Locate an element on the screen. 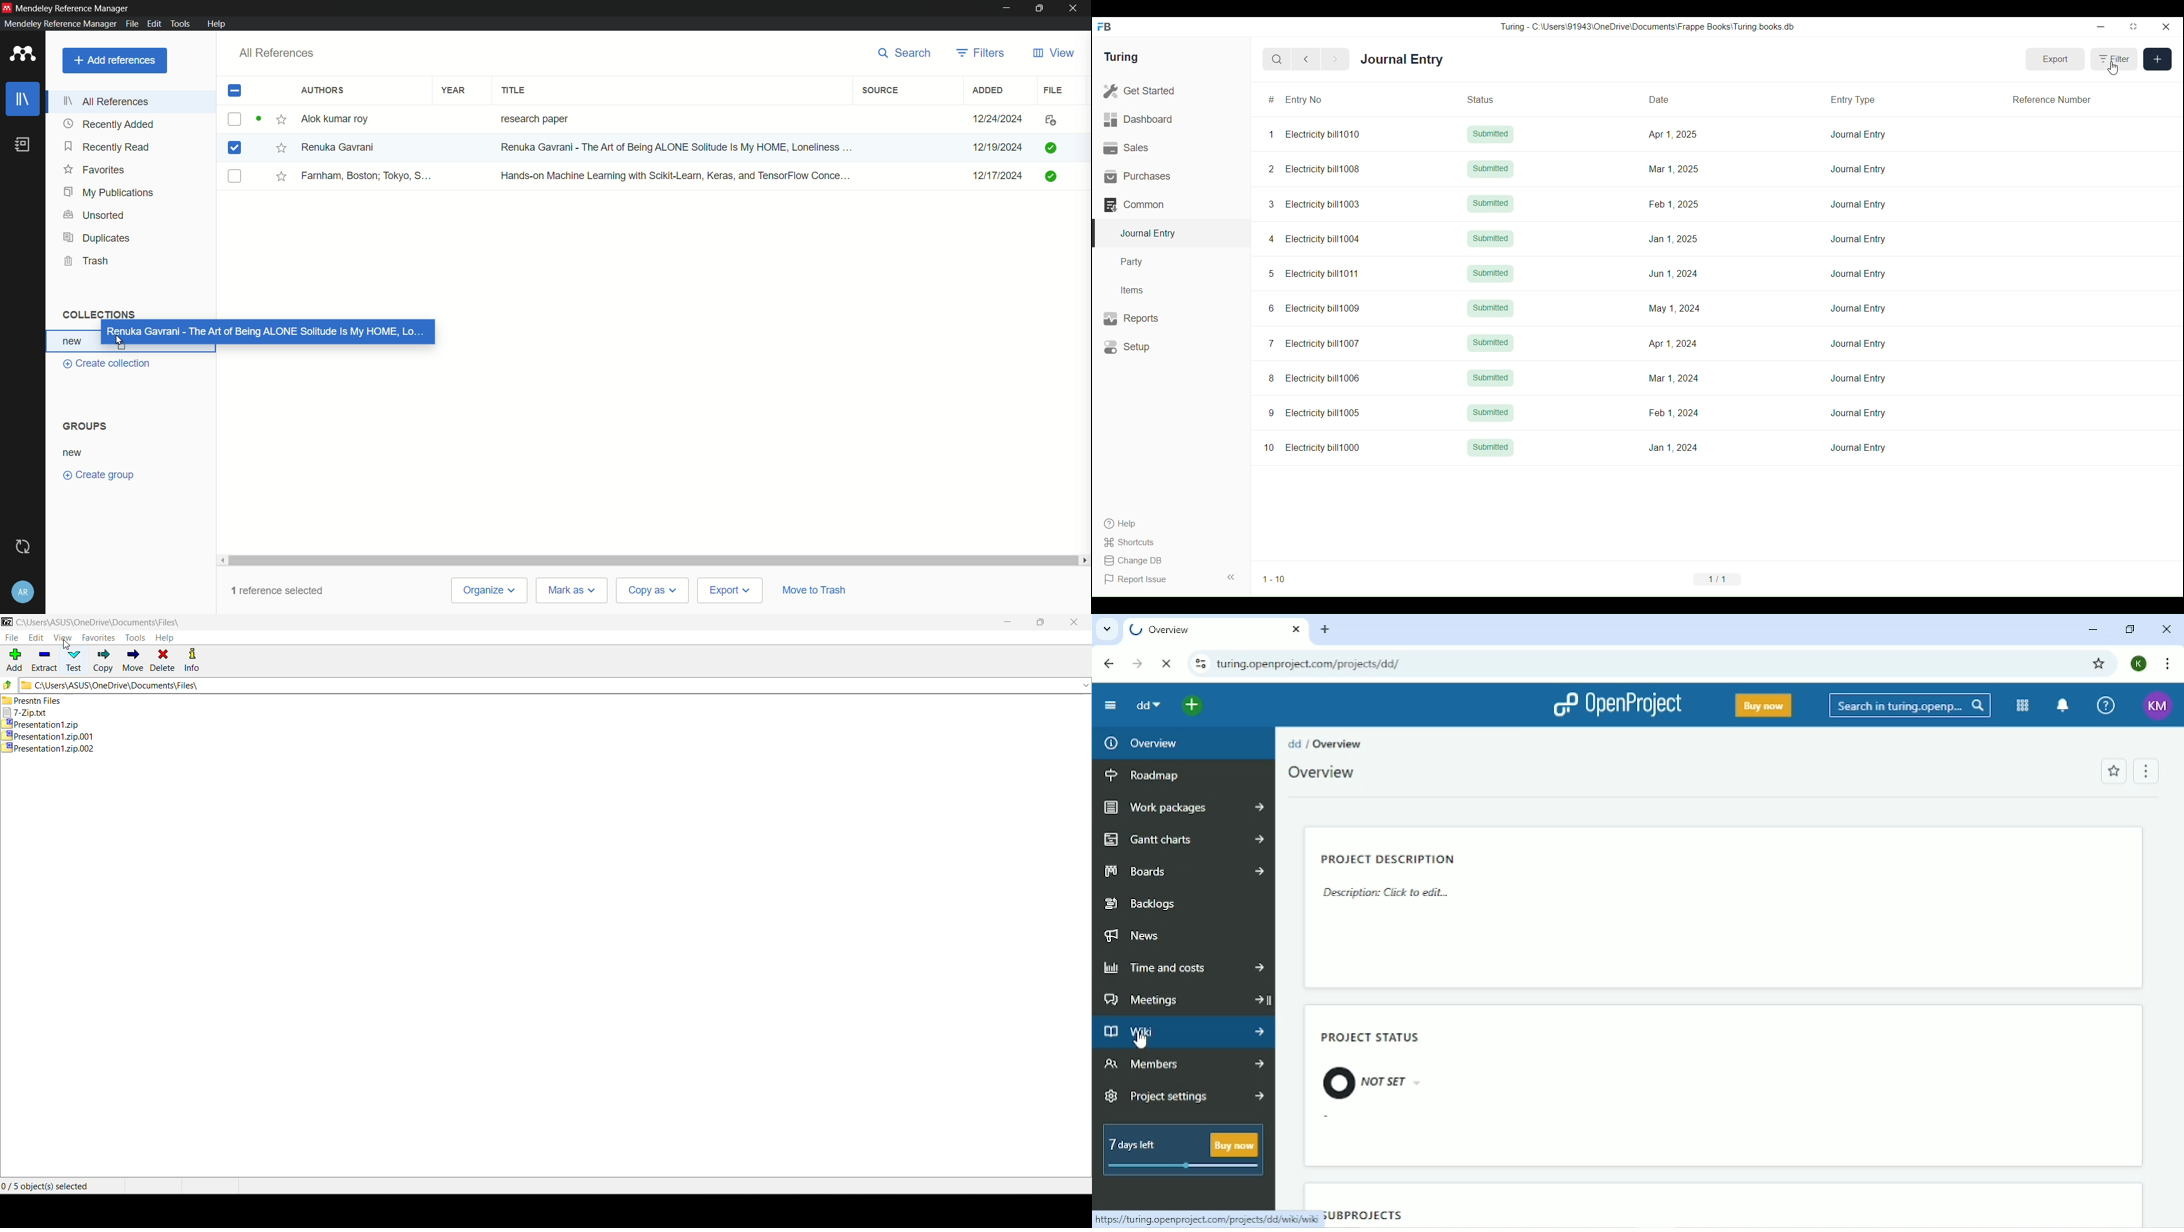 This screenshot has height=1232, width=2184. Change DB is located at coordinates (1136, 561).